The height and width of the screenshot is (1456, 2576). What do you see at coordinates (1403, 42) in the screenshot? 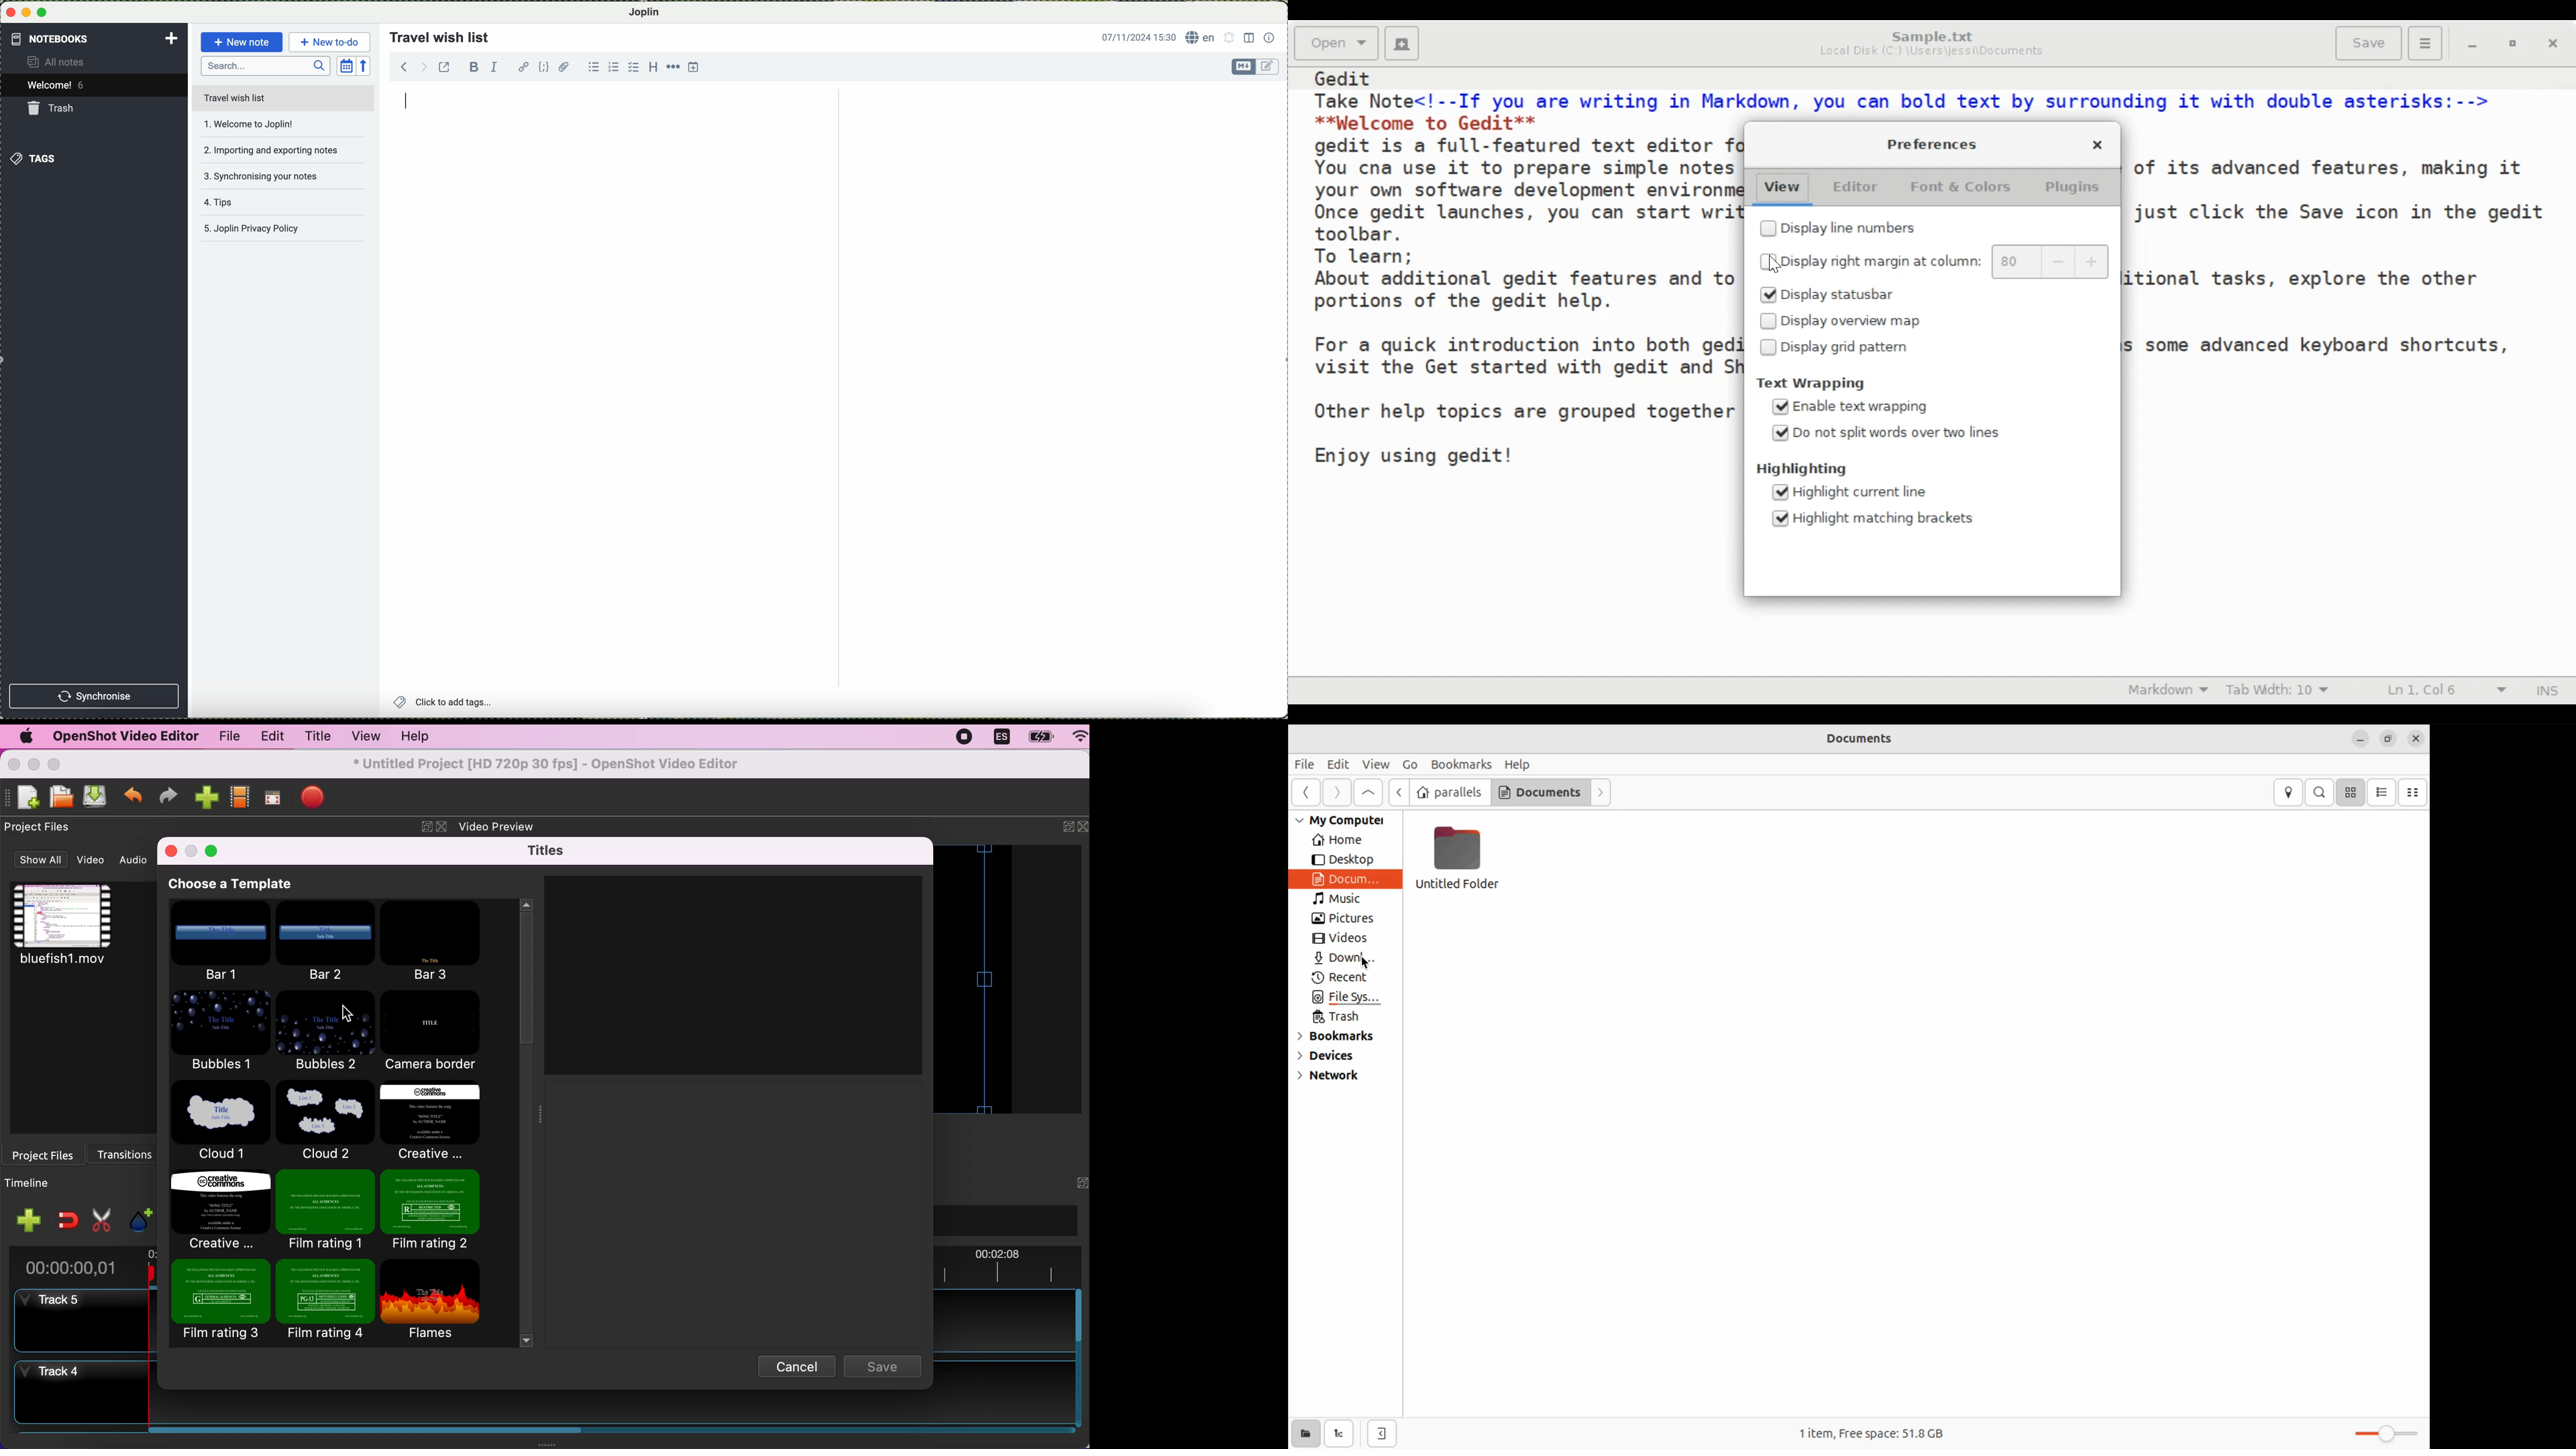
I see `Create a new document` at bounding box center [1403, 42].